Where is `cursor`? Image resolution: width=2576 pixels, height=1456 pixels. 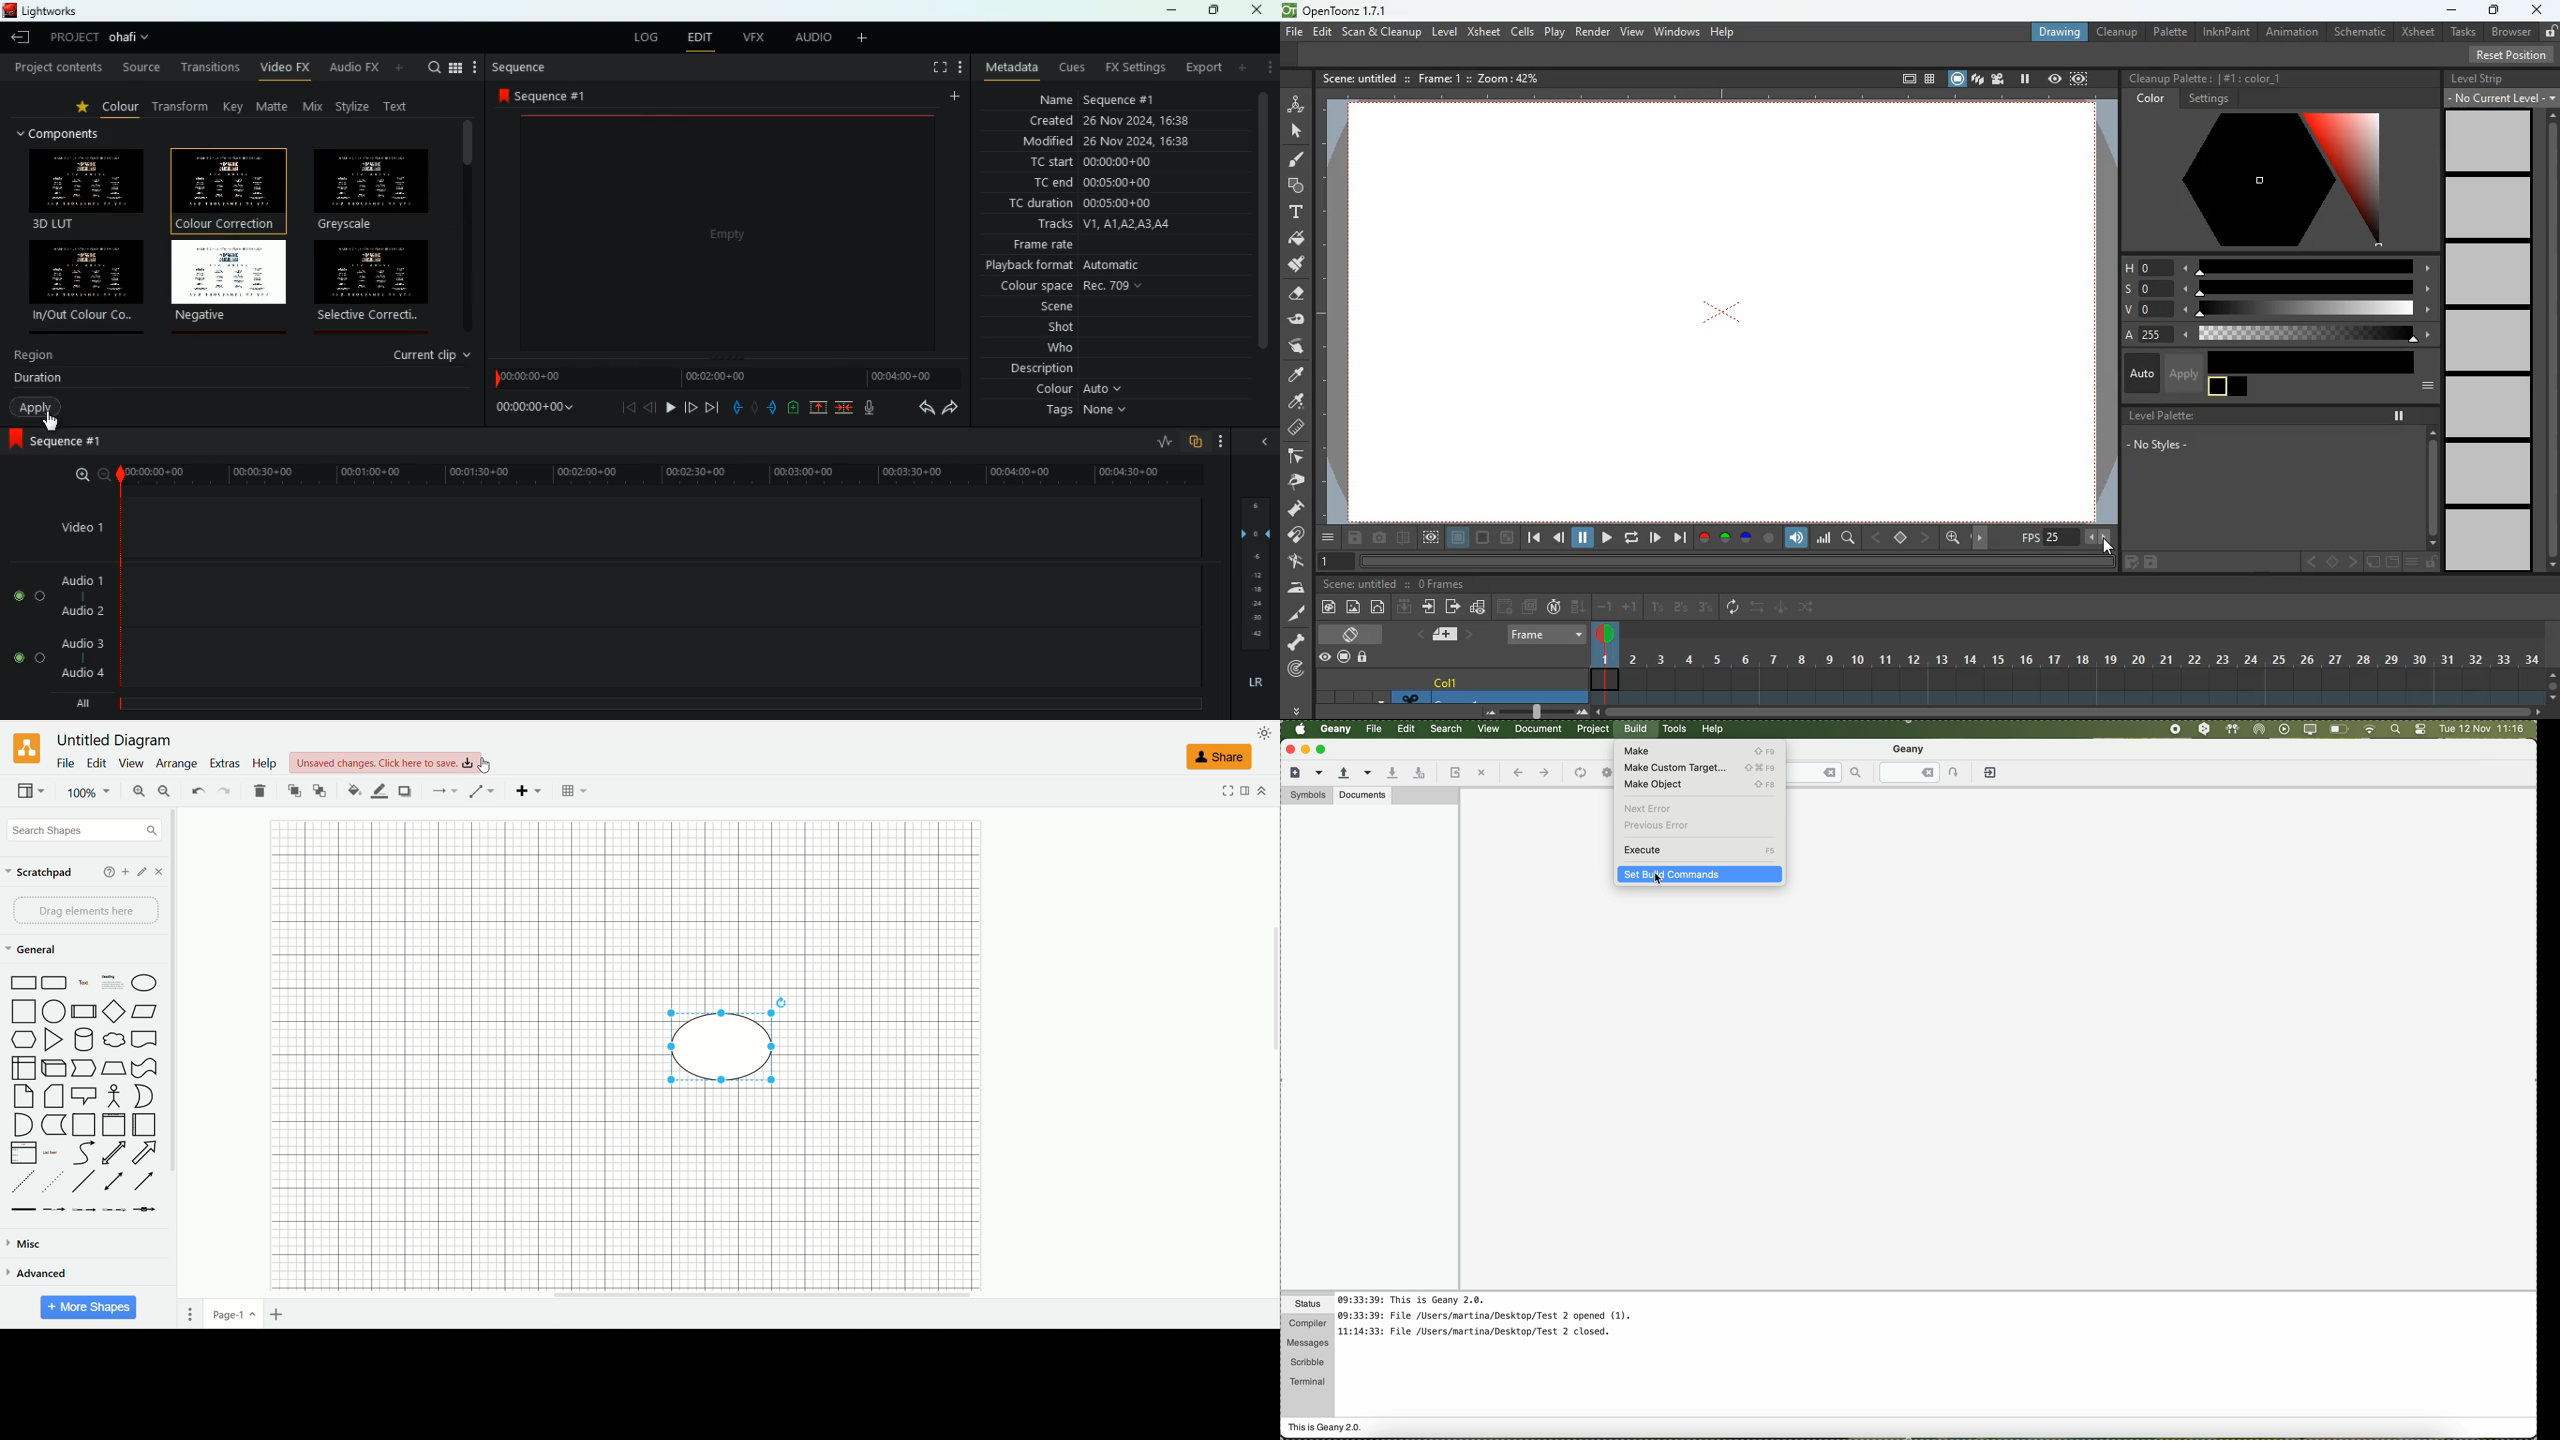
cursor is located at coordinates (52, 419).